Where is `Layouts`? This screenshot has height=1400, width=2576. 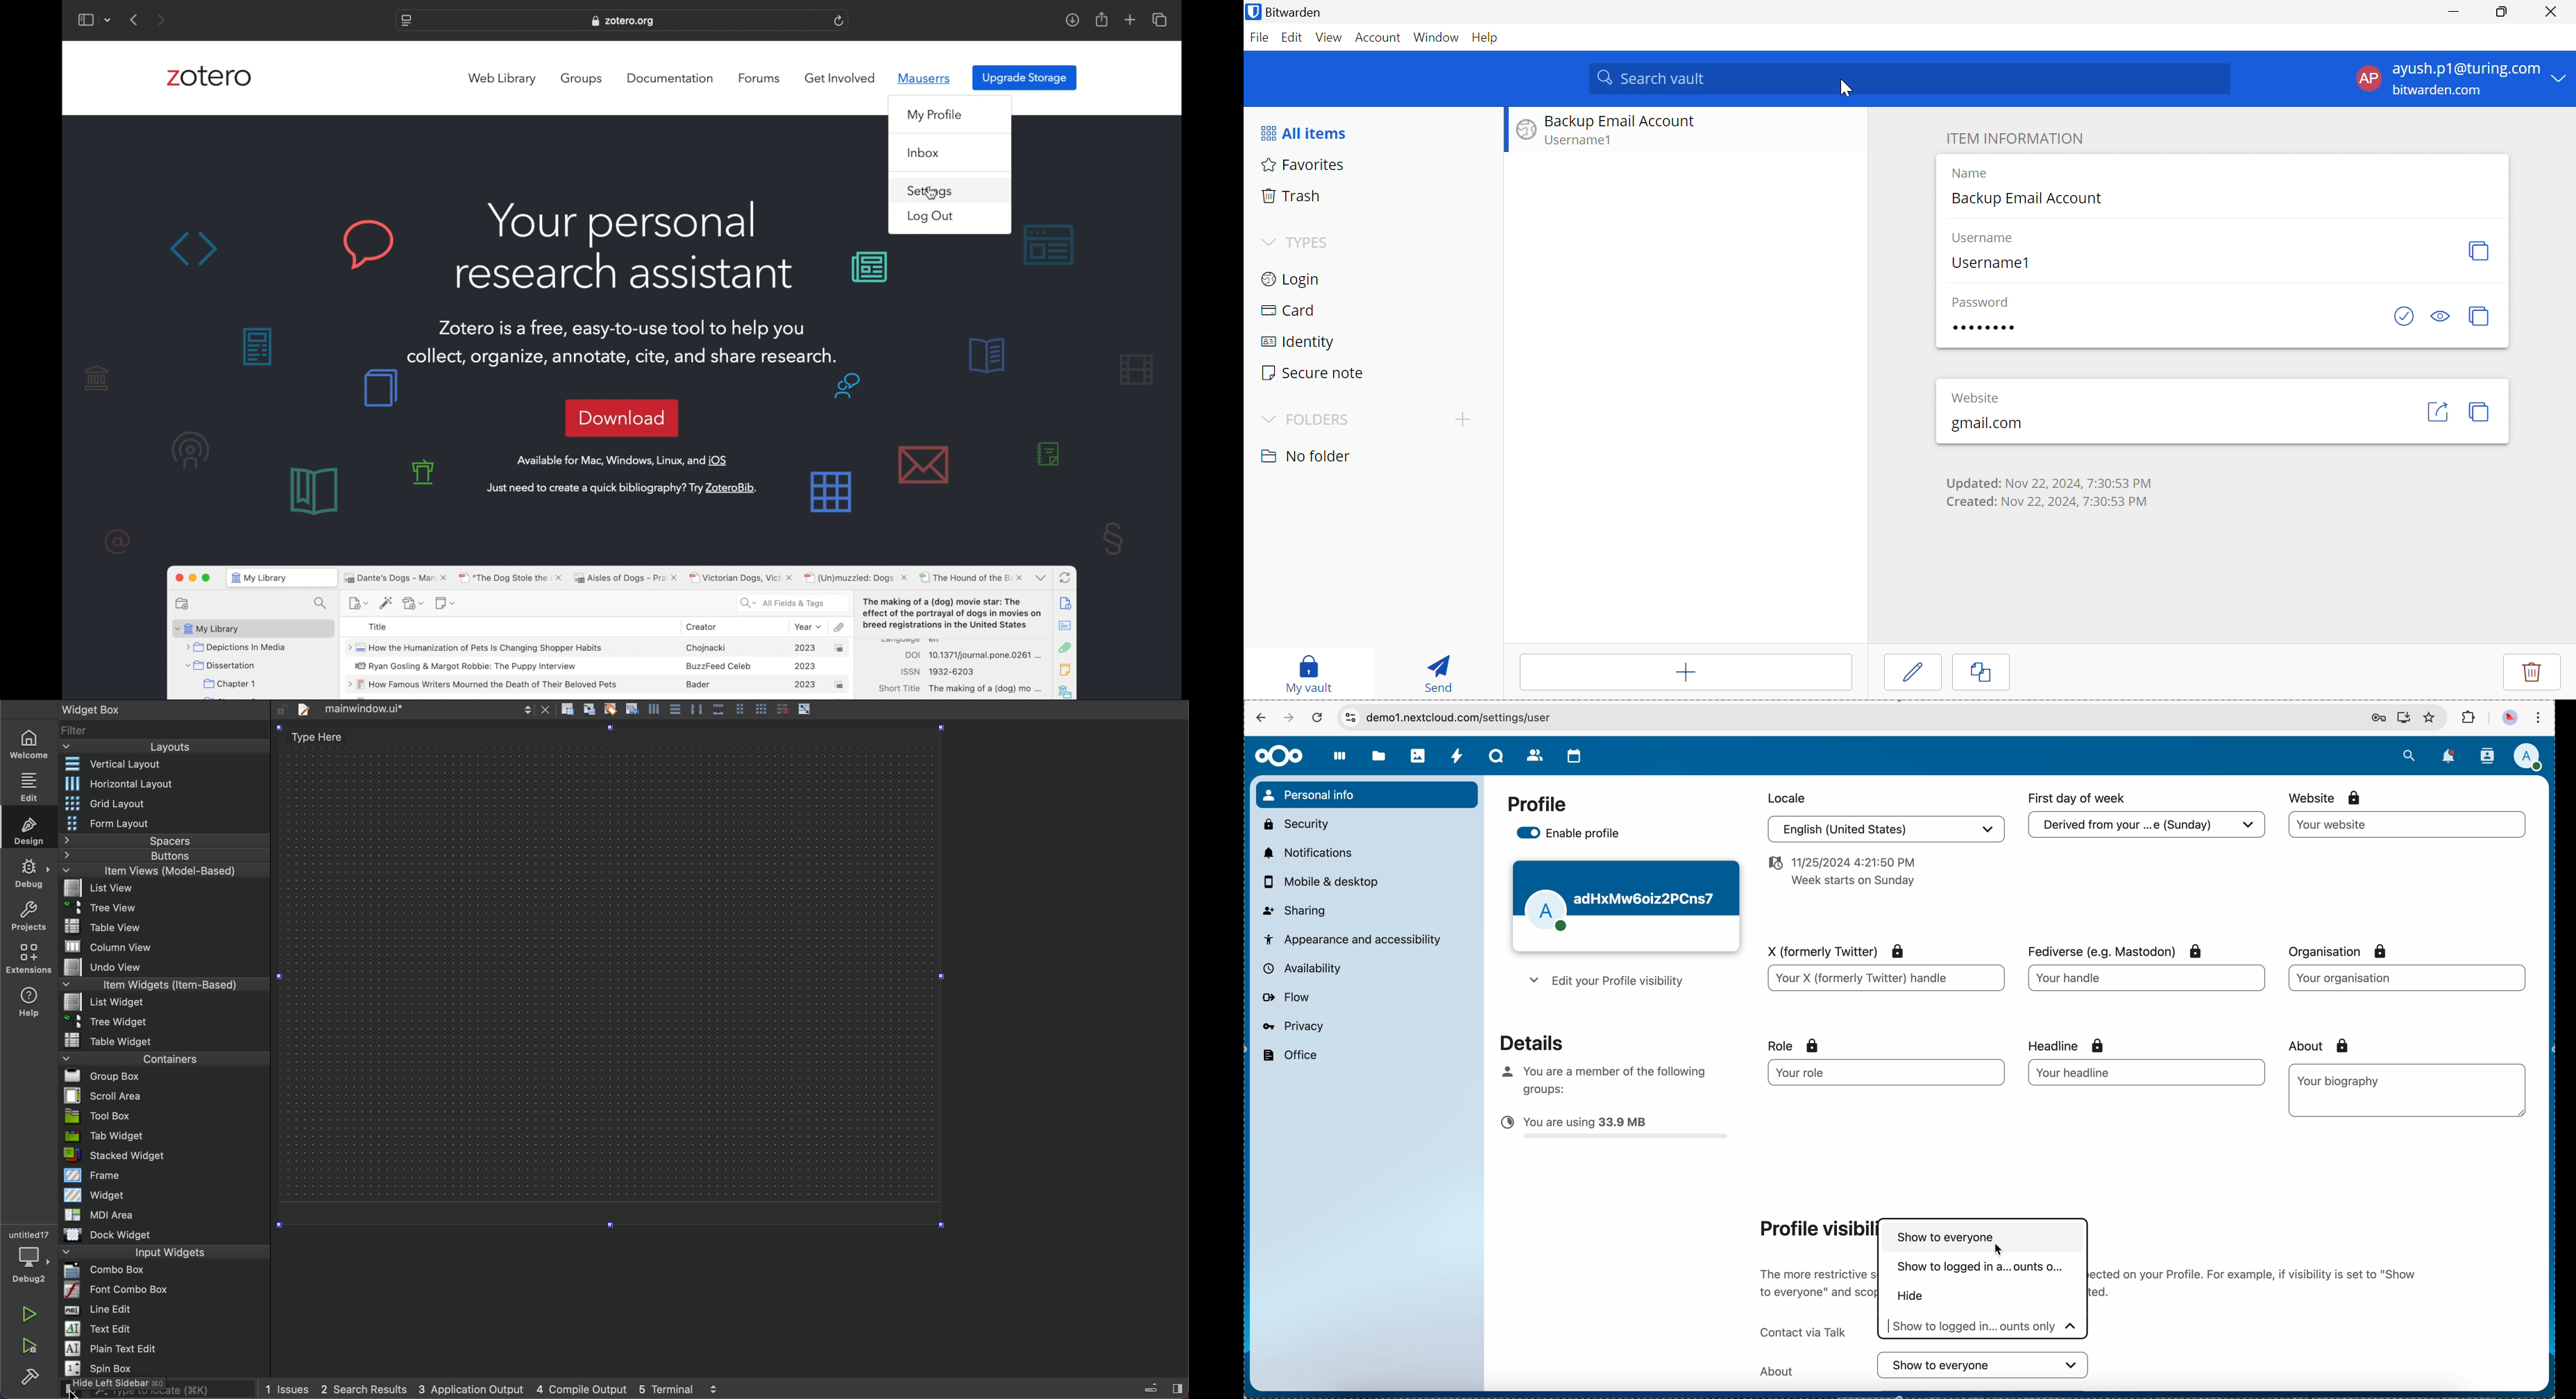 Layouts is located at coordinates (167, 747).